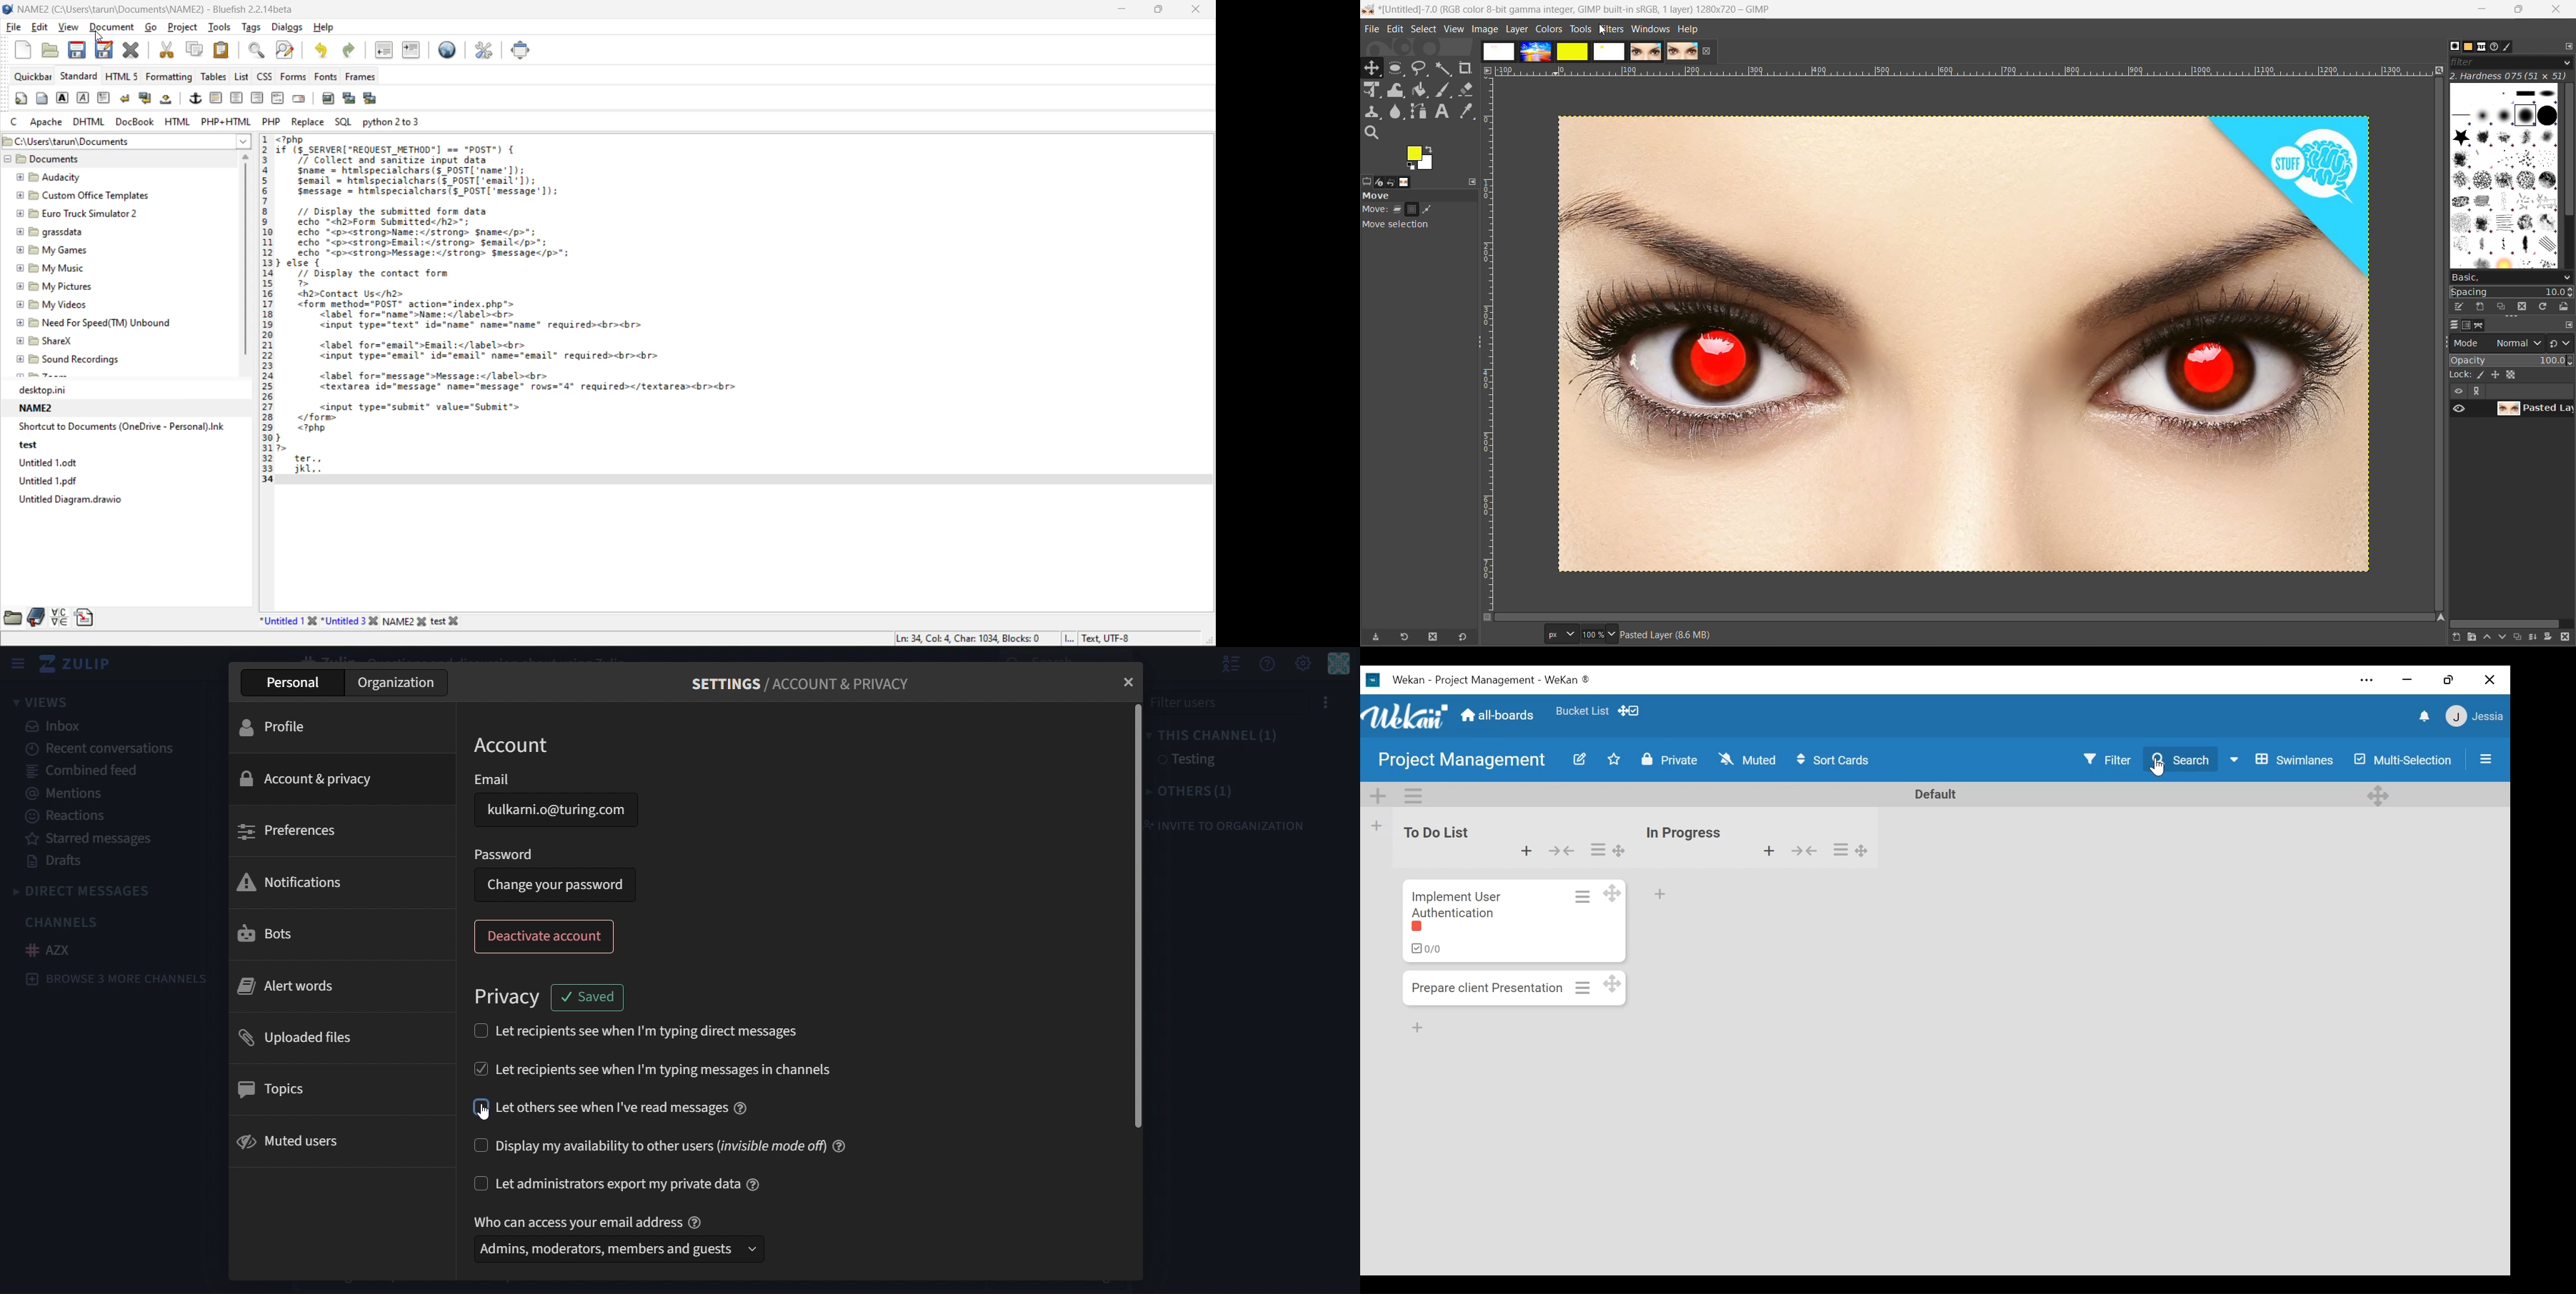  Describe the element at coordinates (1422, 929) in the screenshot. I see `label` at that location.